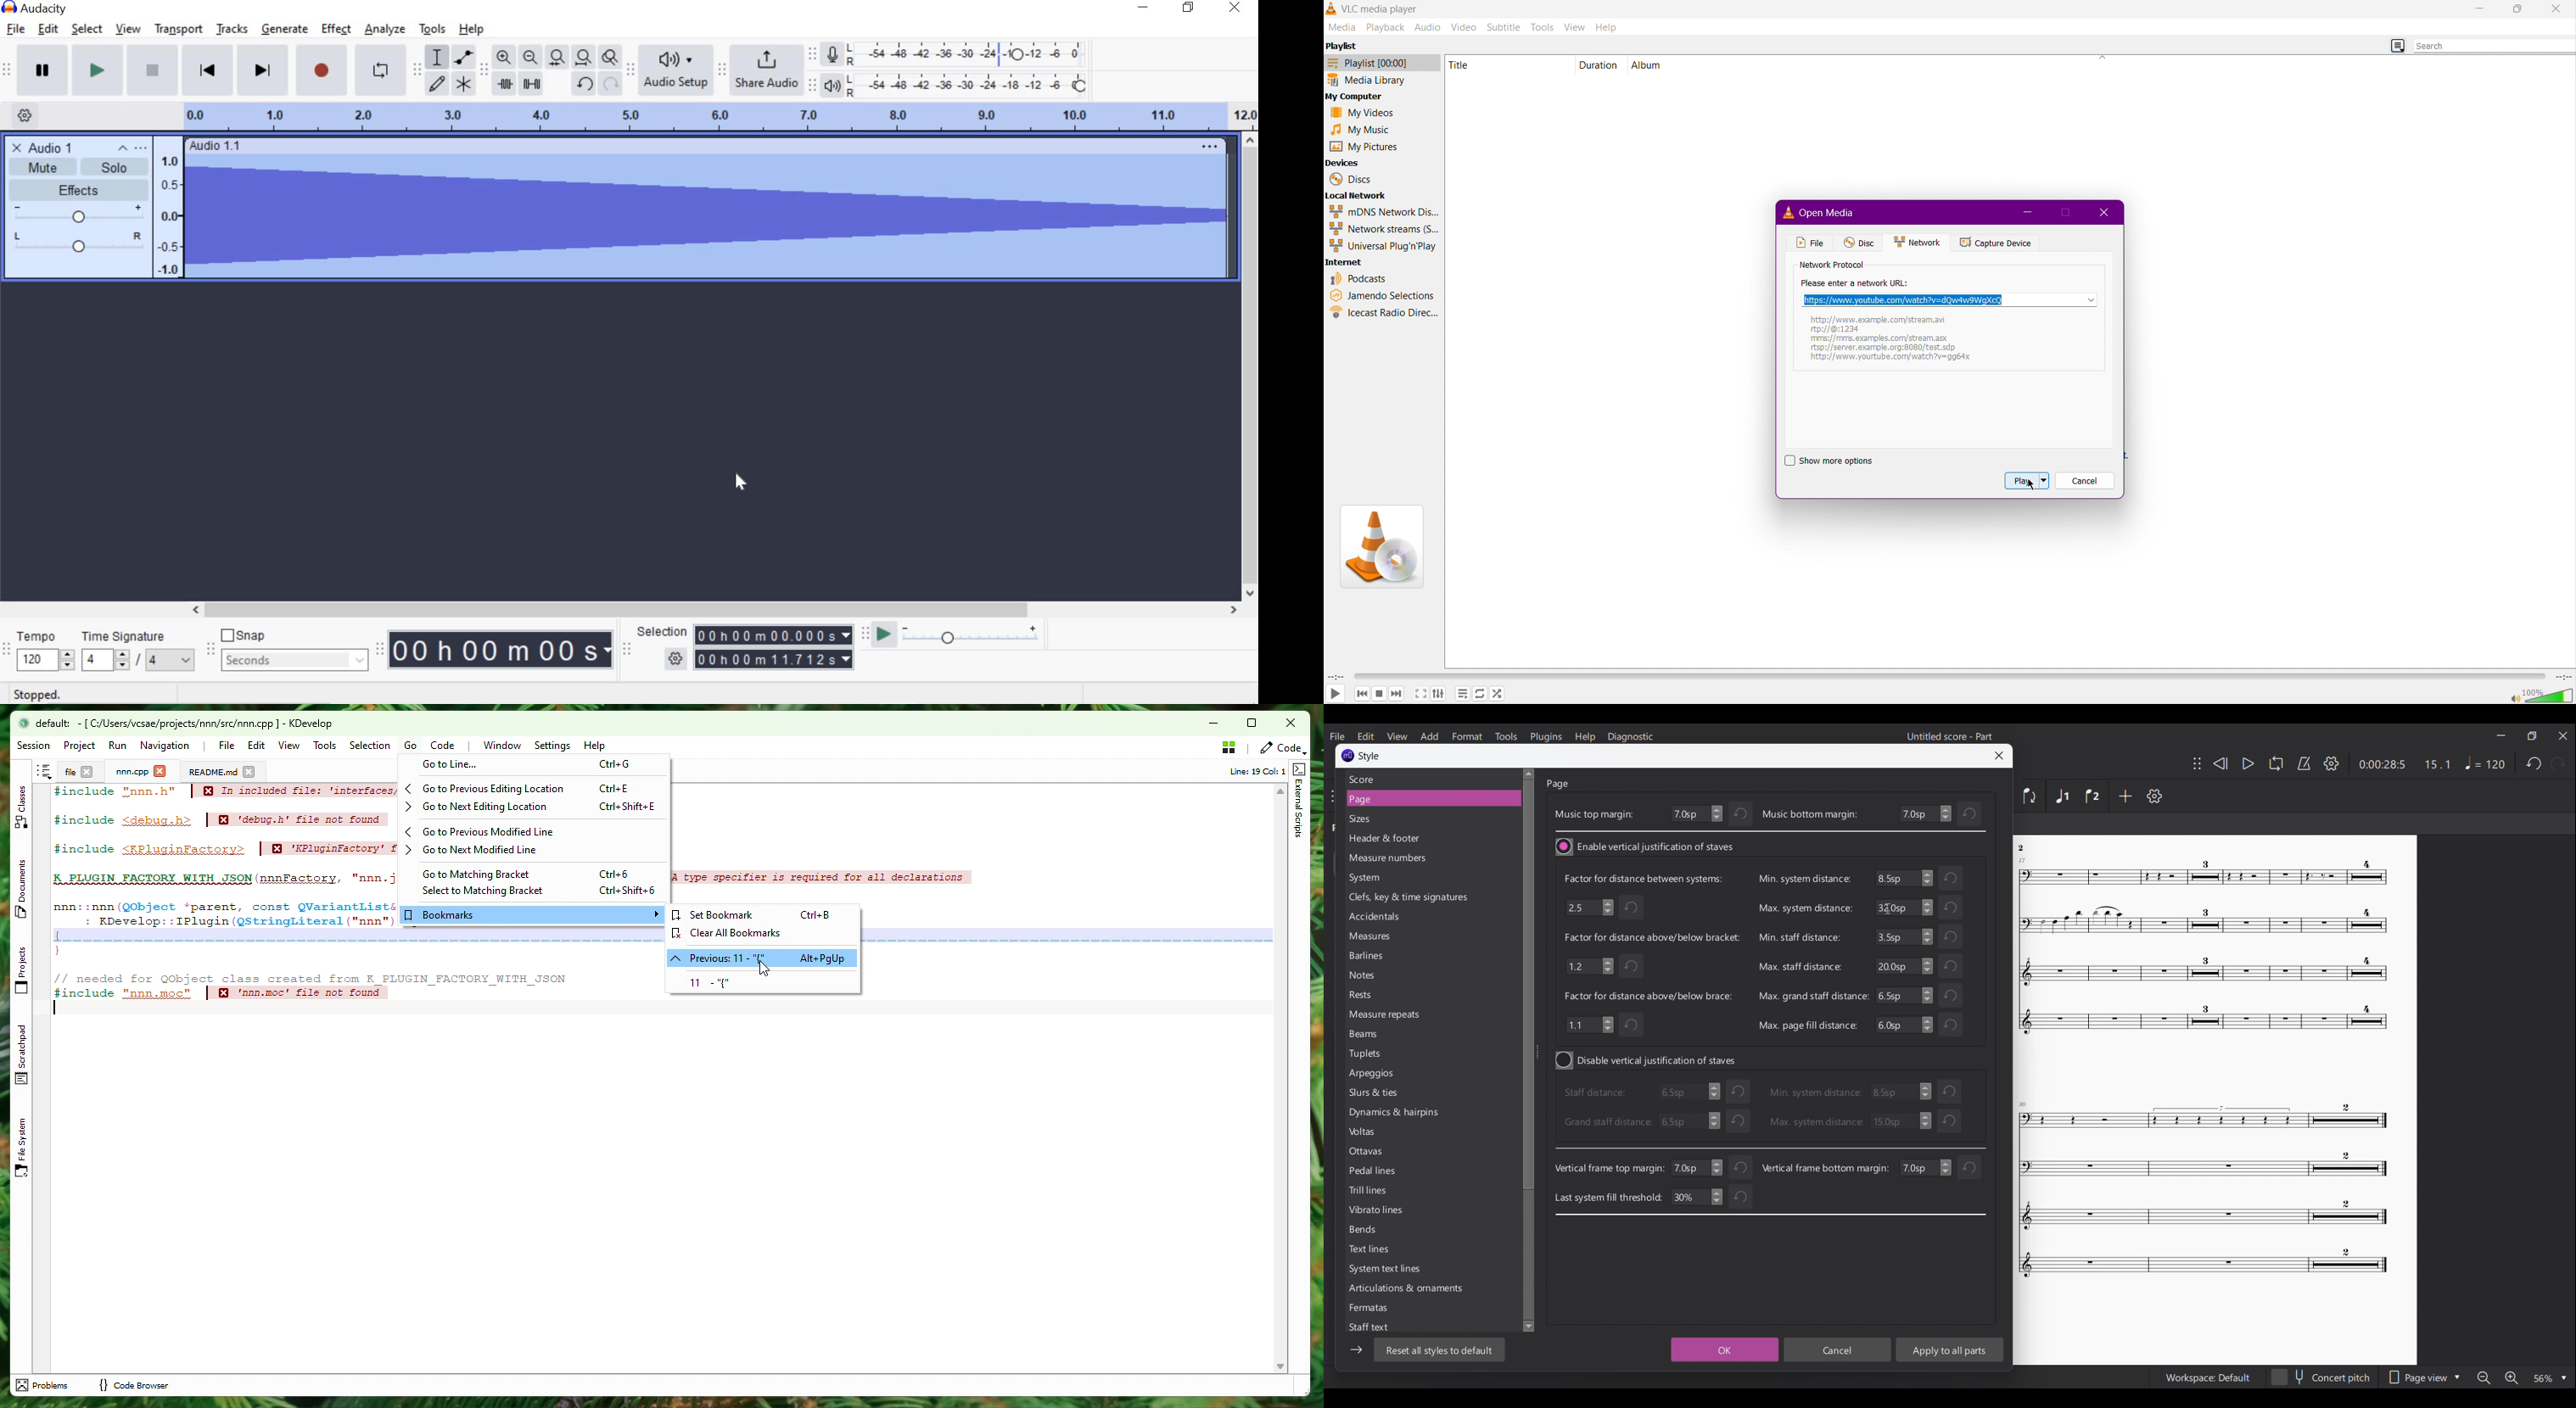 The height and width of the screenshot is (1428, 2576). I want to click on cursor, so click(2033, 486).